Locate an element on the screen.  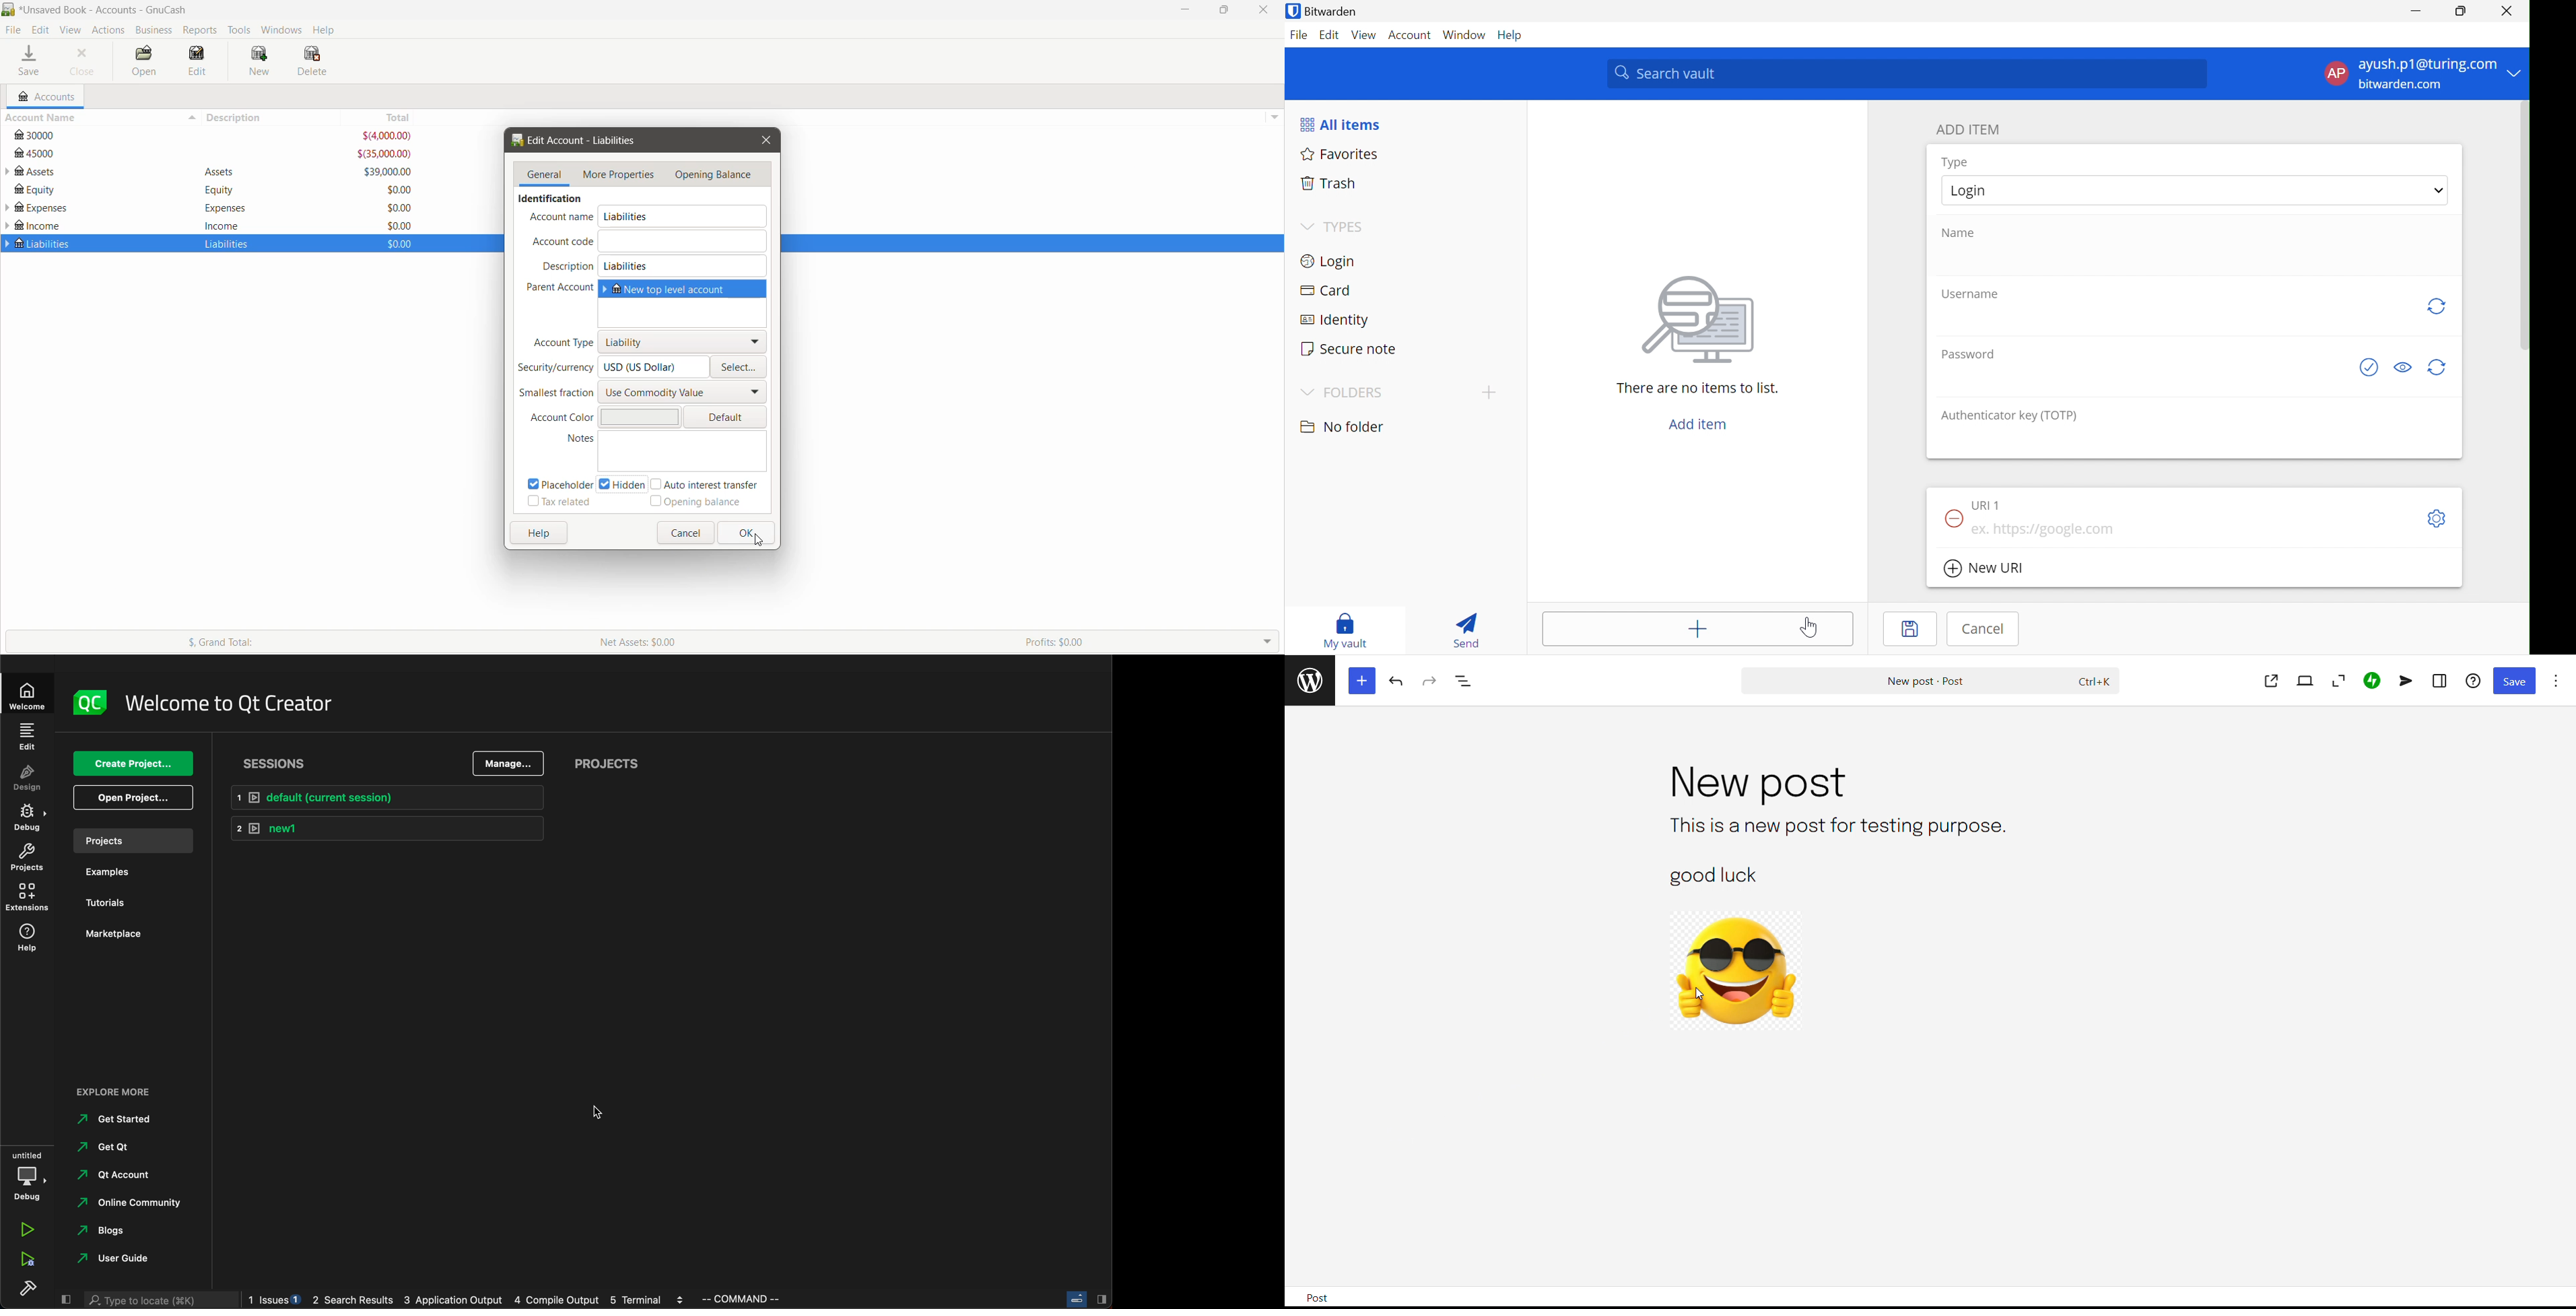
Profits is located at coordinates (1152, 641).